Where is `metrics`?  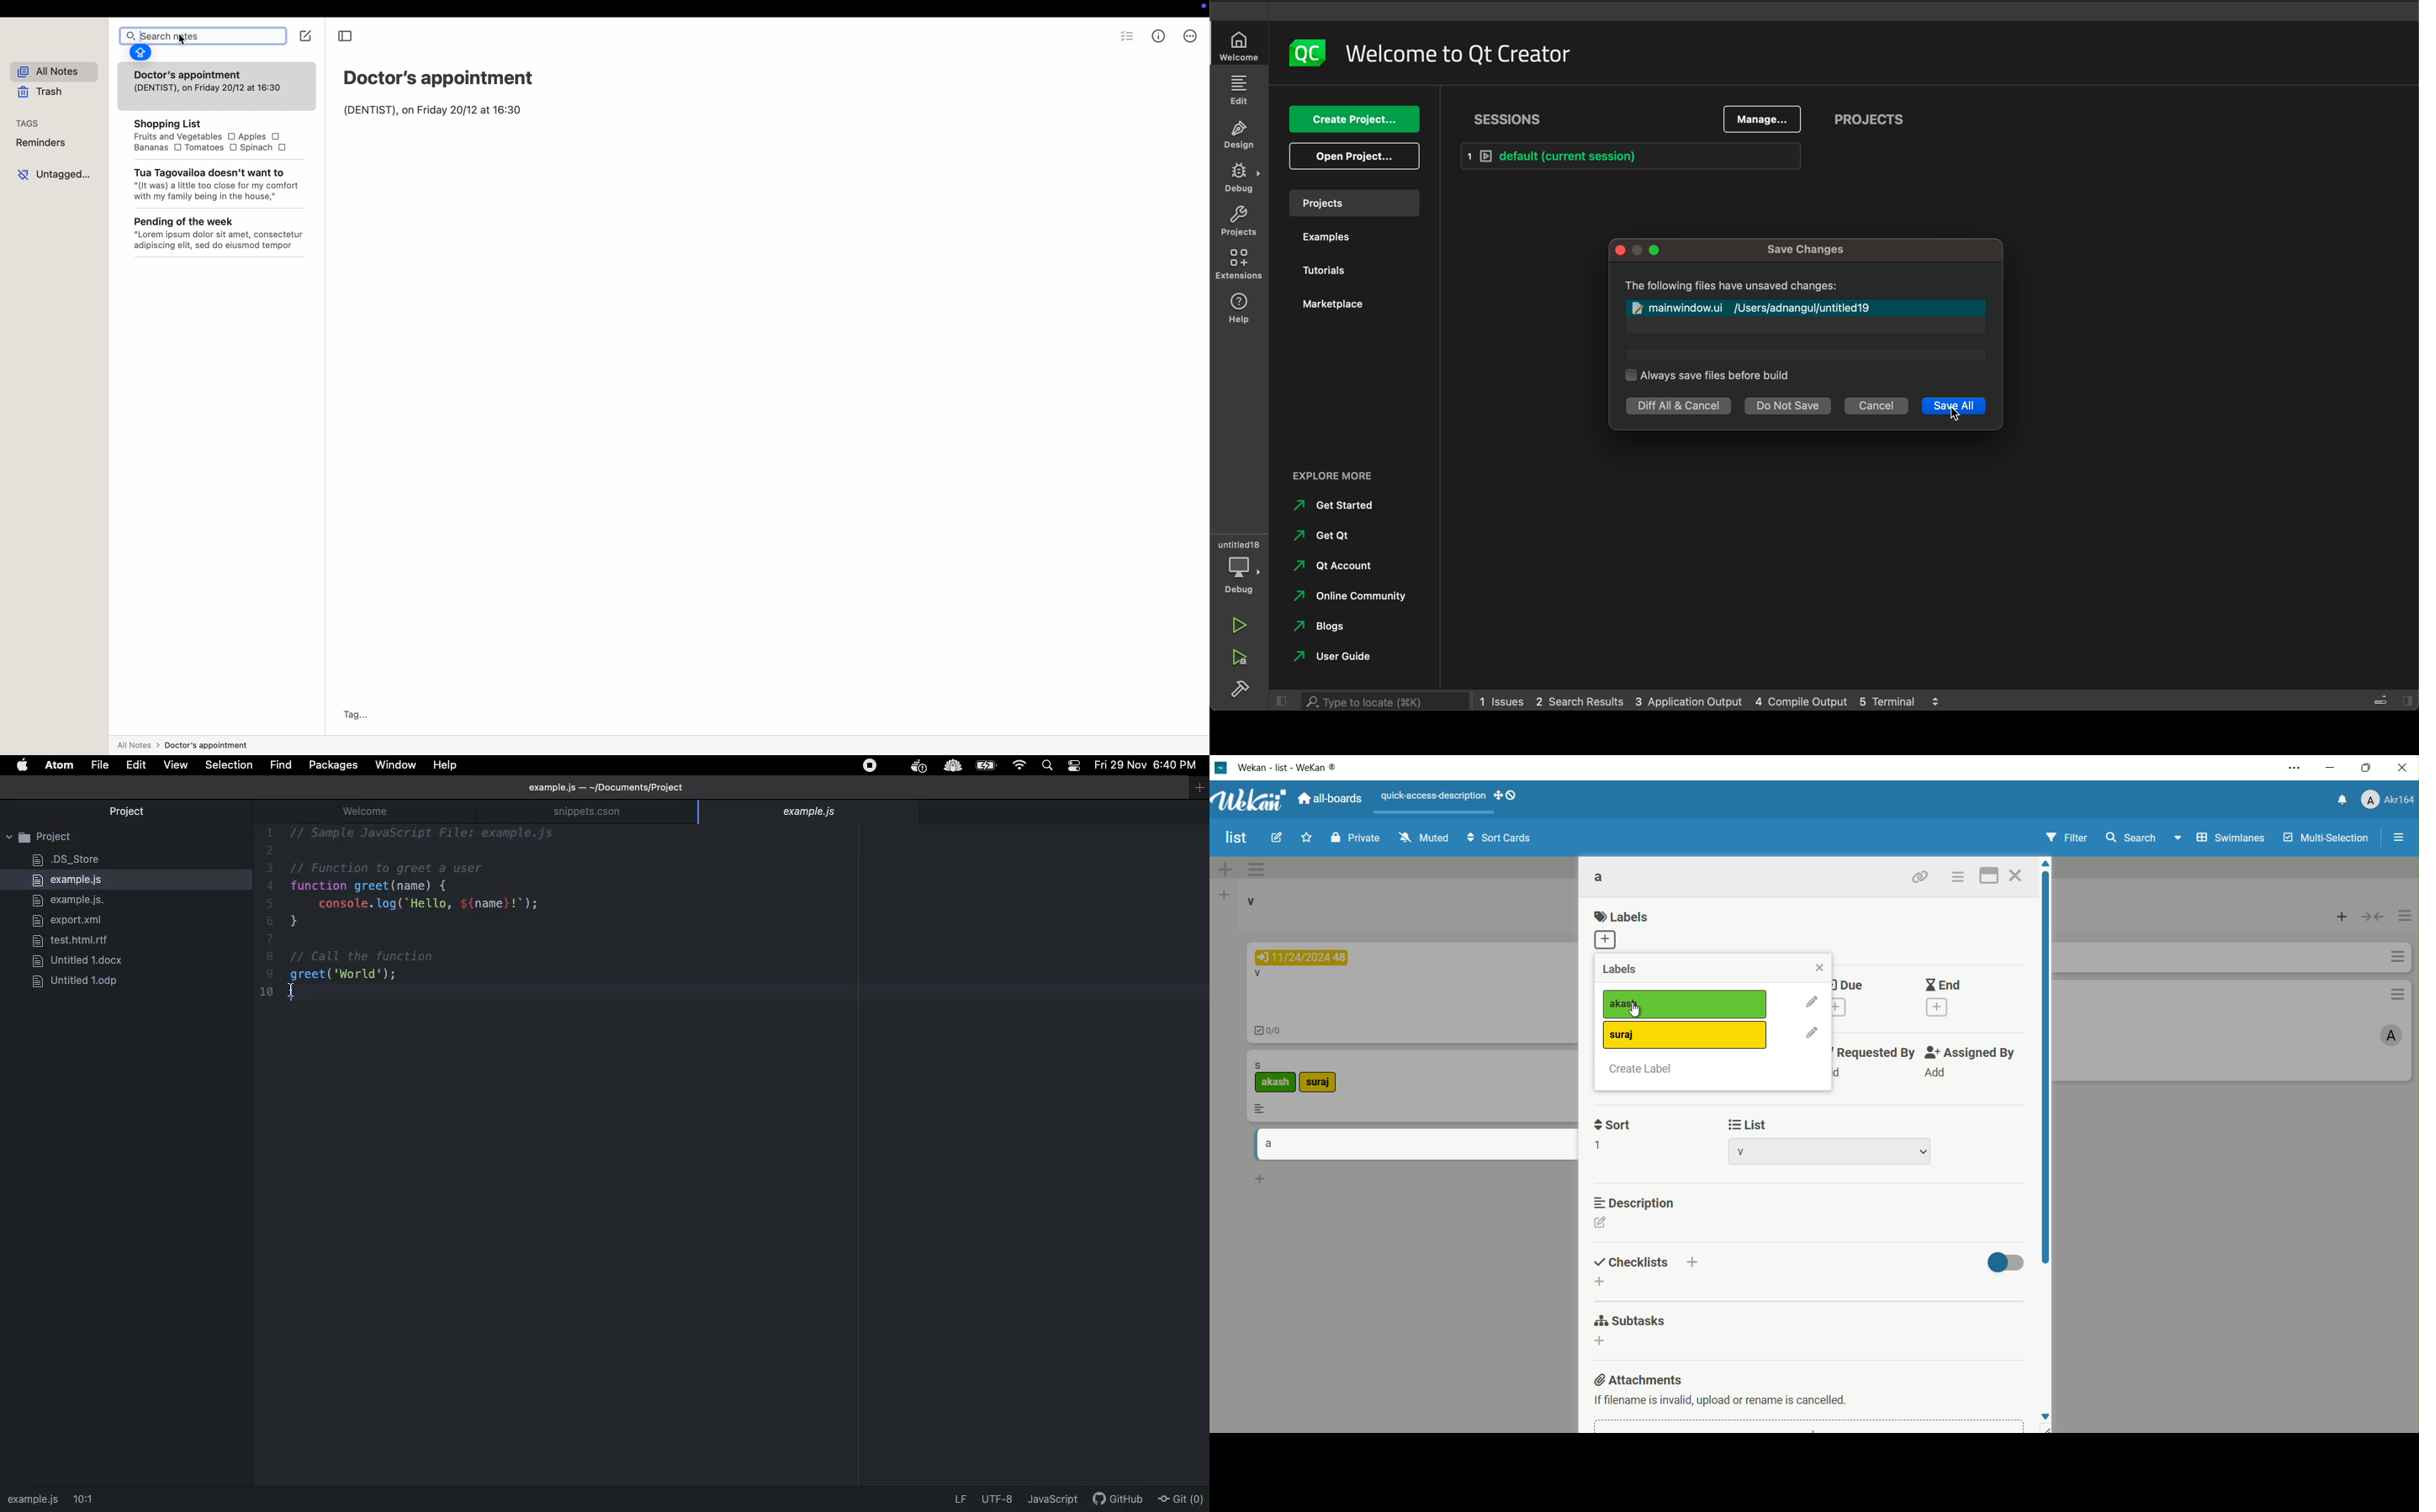
metrics is located at coordinates (1159, 37).